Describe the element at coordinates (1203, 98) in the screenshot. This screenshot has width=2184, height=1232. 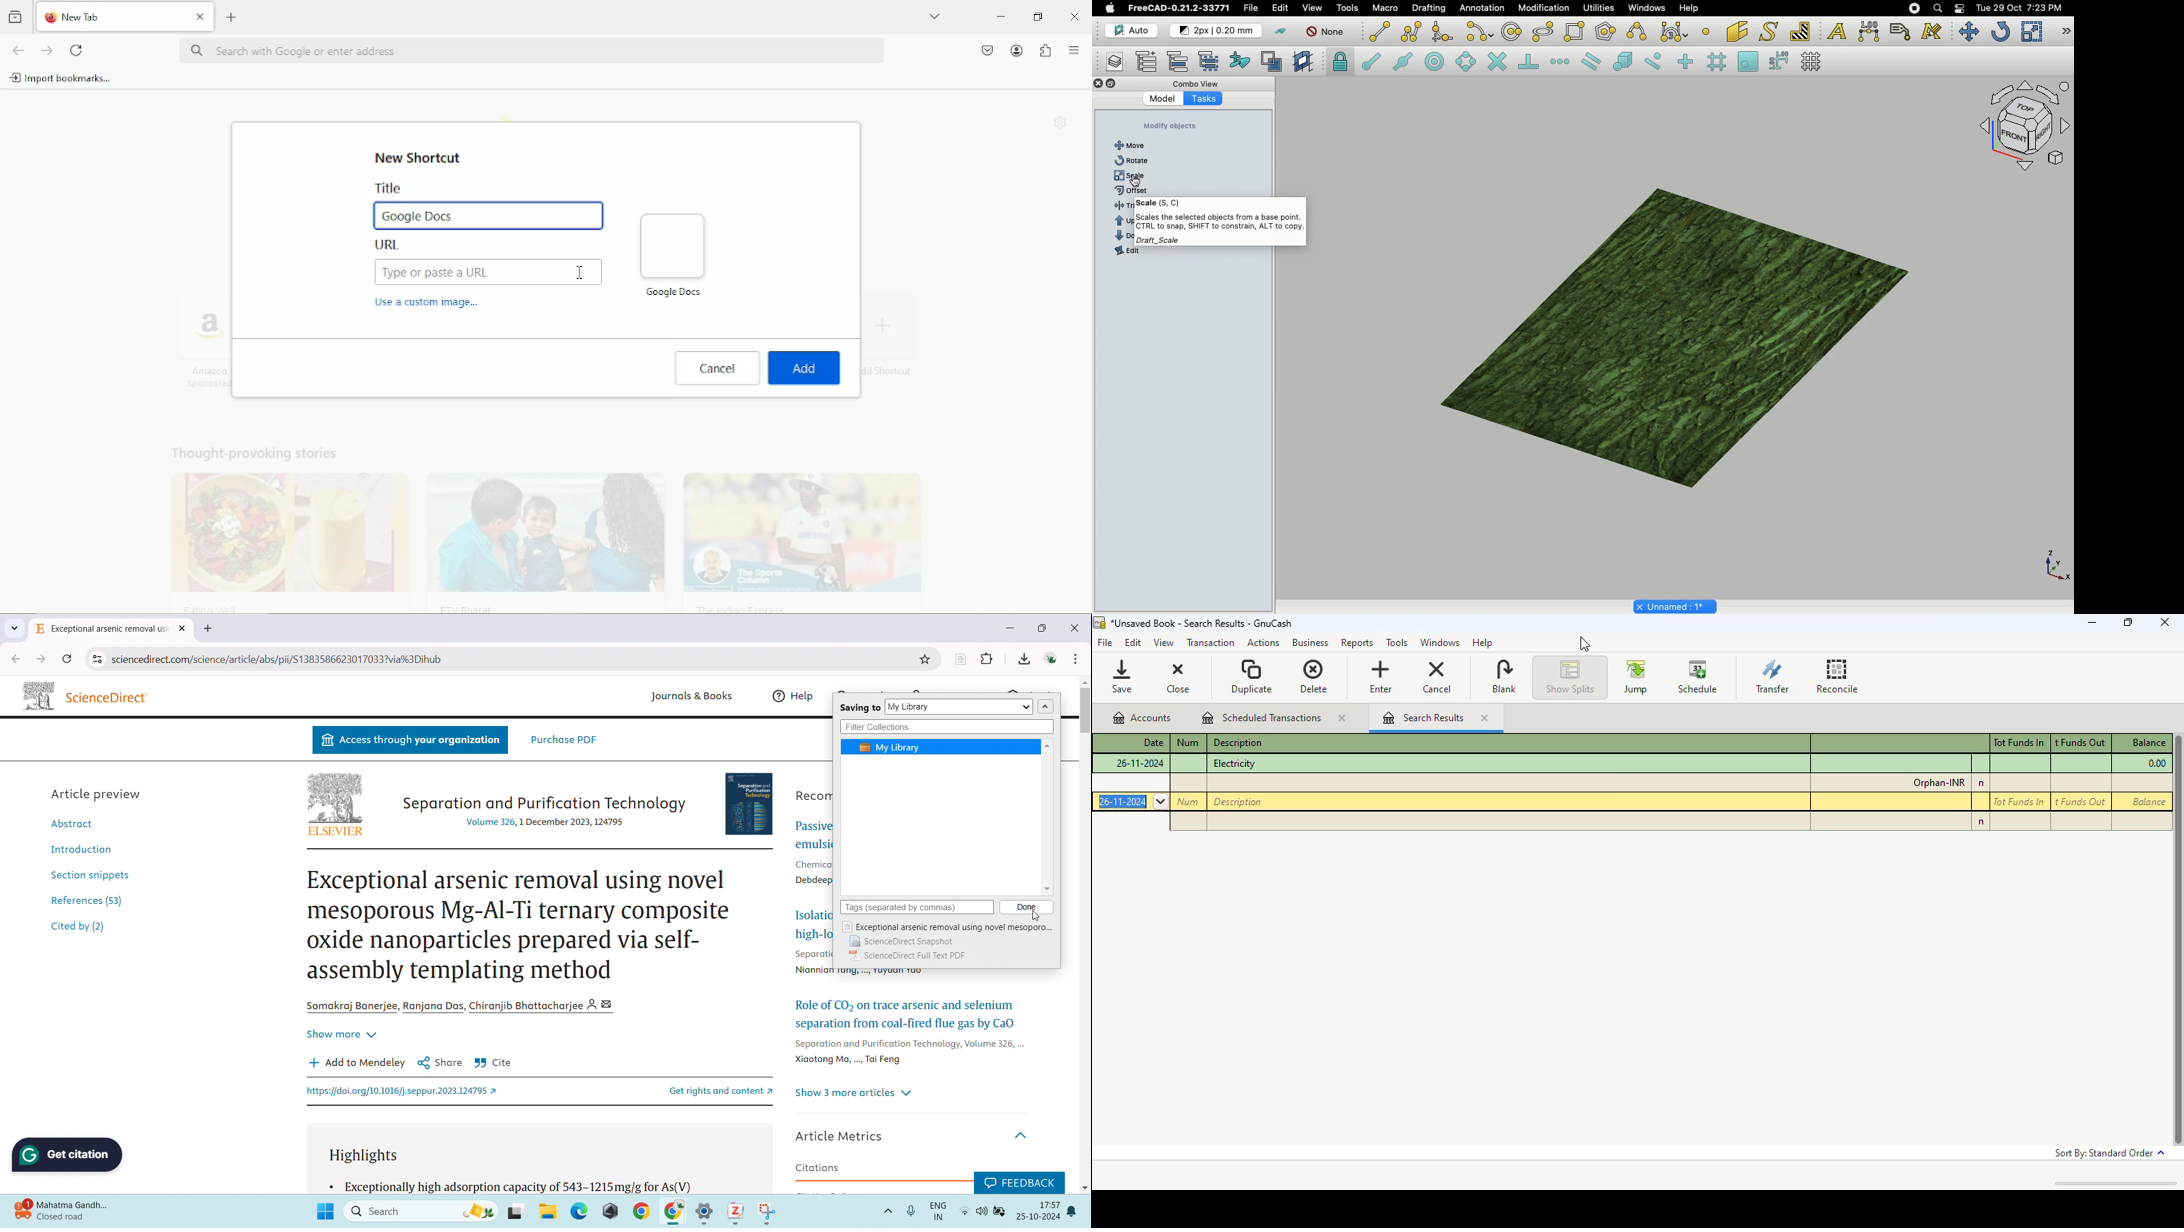
I see `Tasks` at that location.